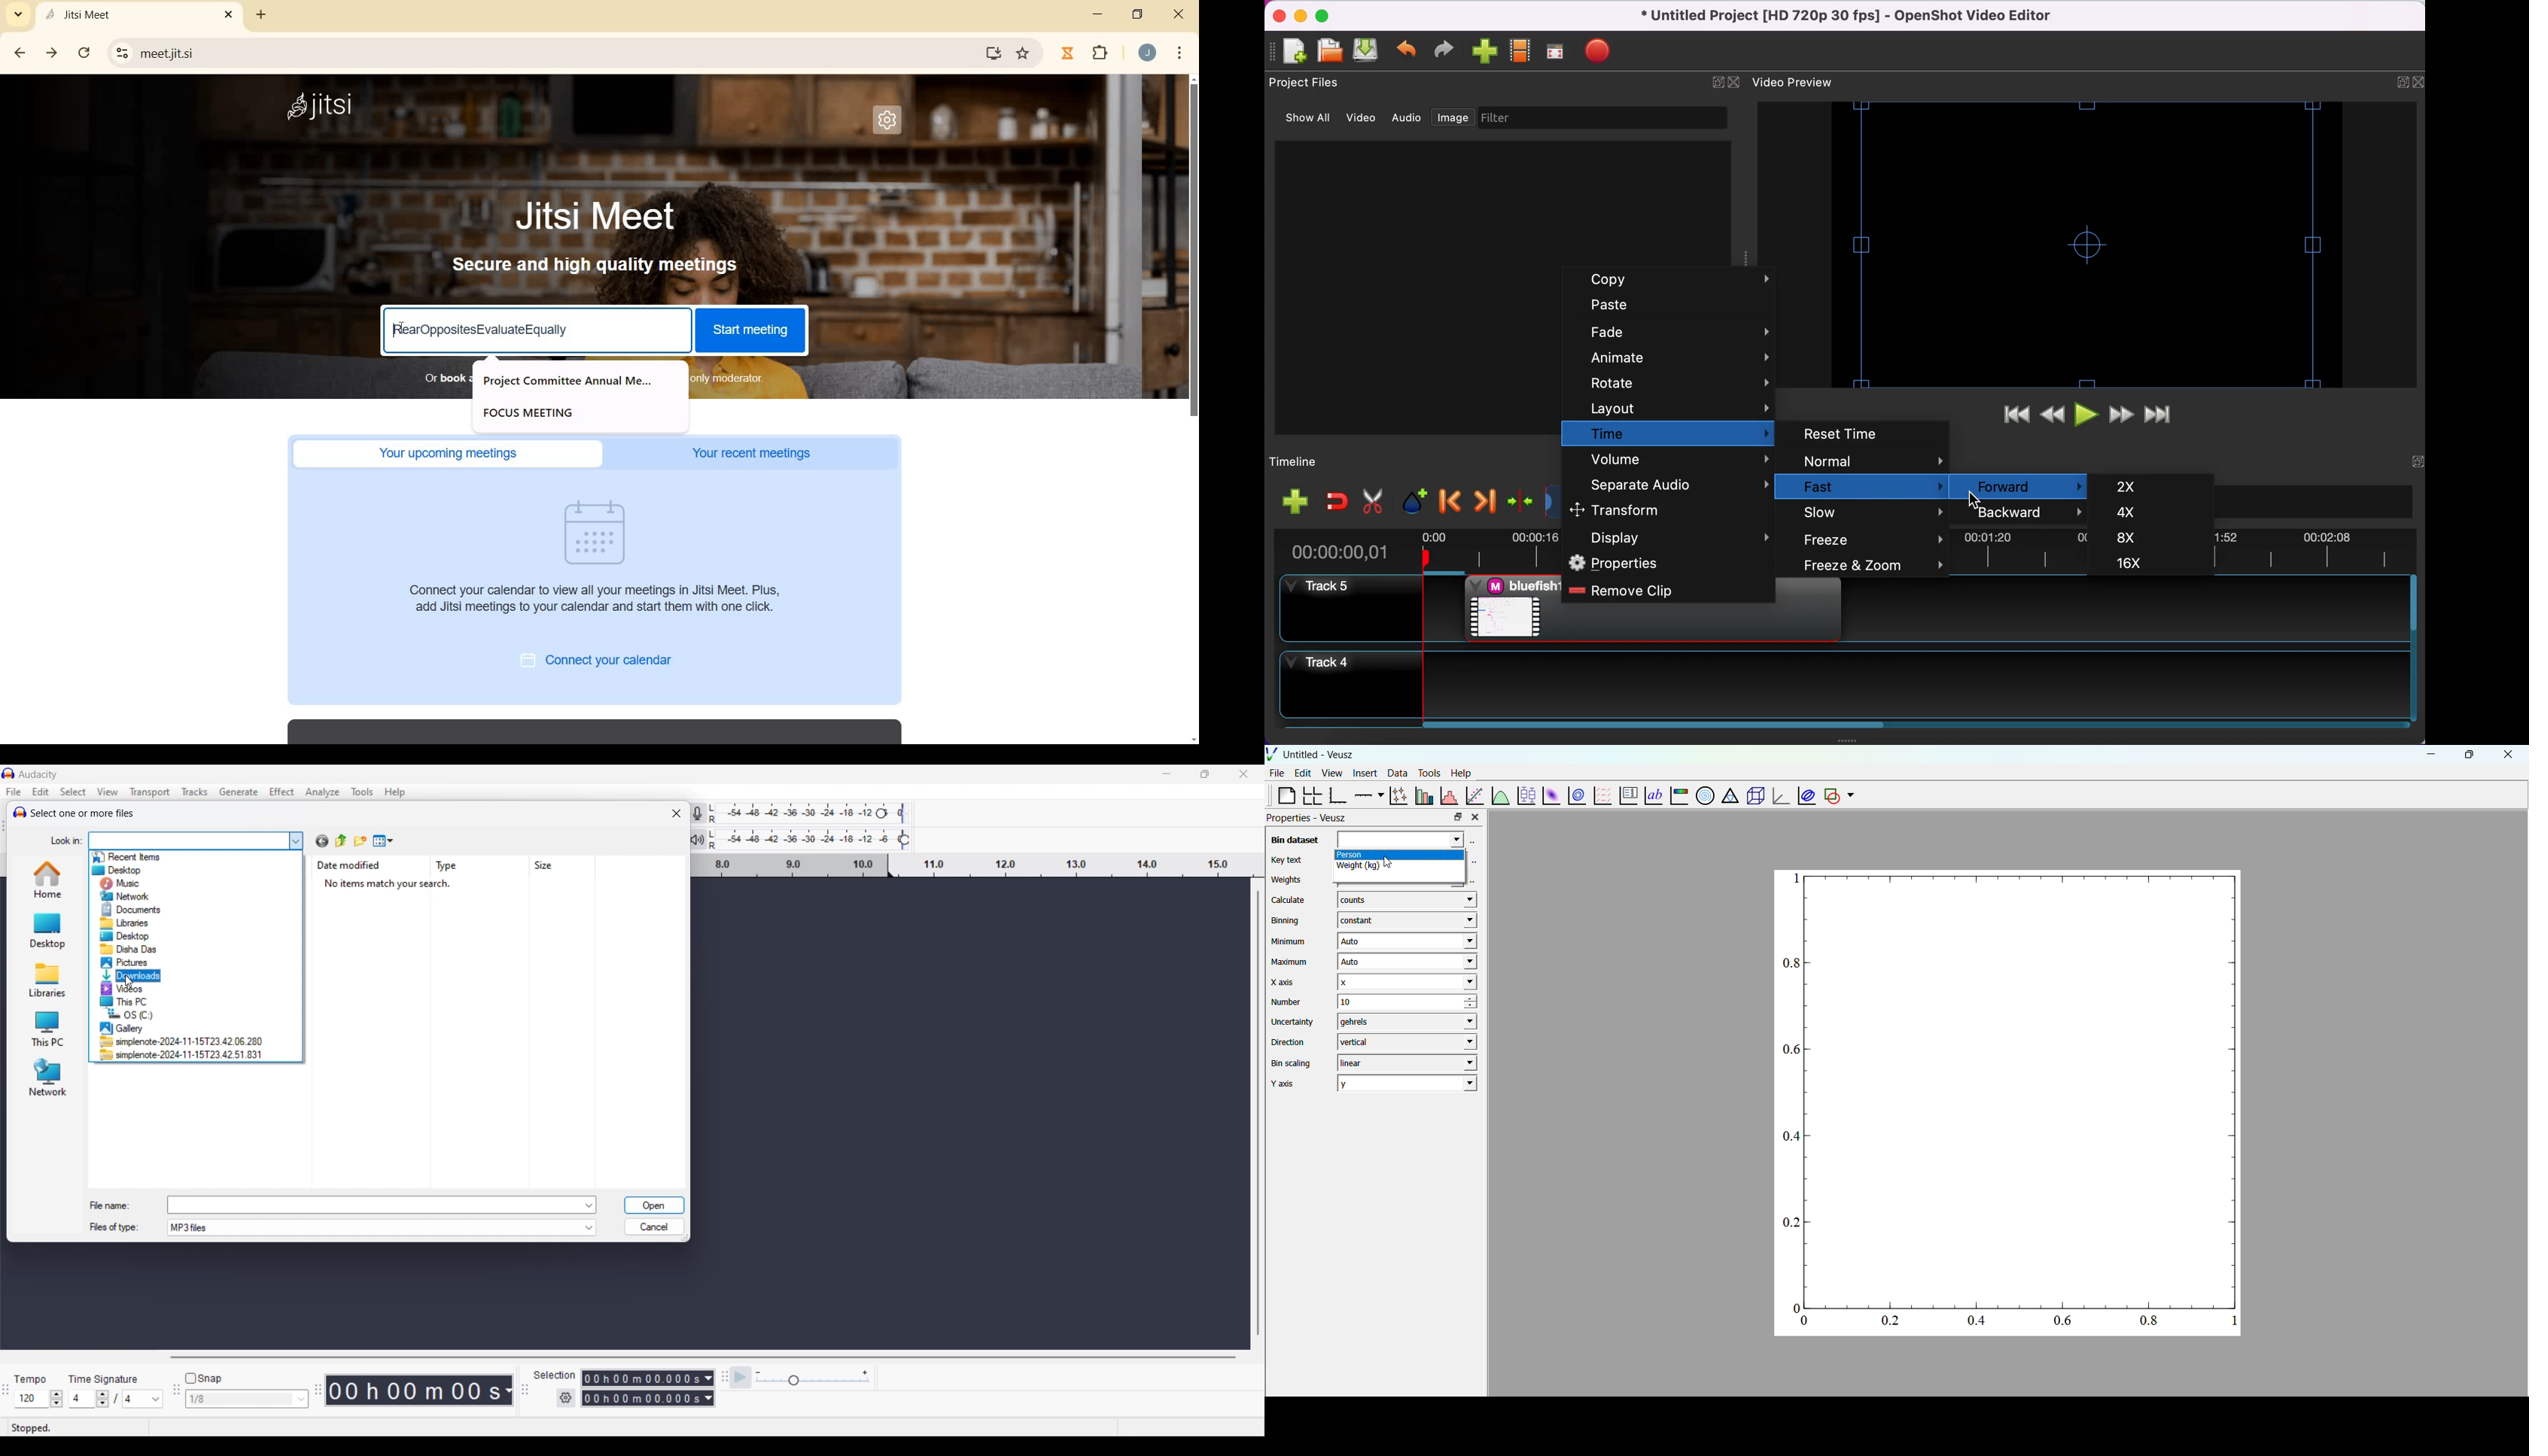  I want to click on Uncertainty, so click(1293, 1021).